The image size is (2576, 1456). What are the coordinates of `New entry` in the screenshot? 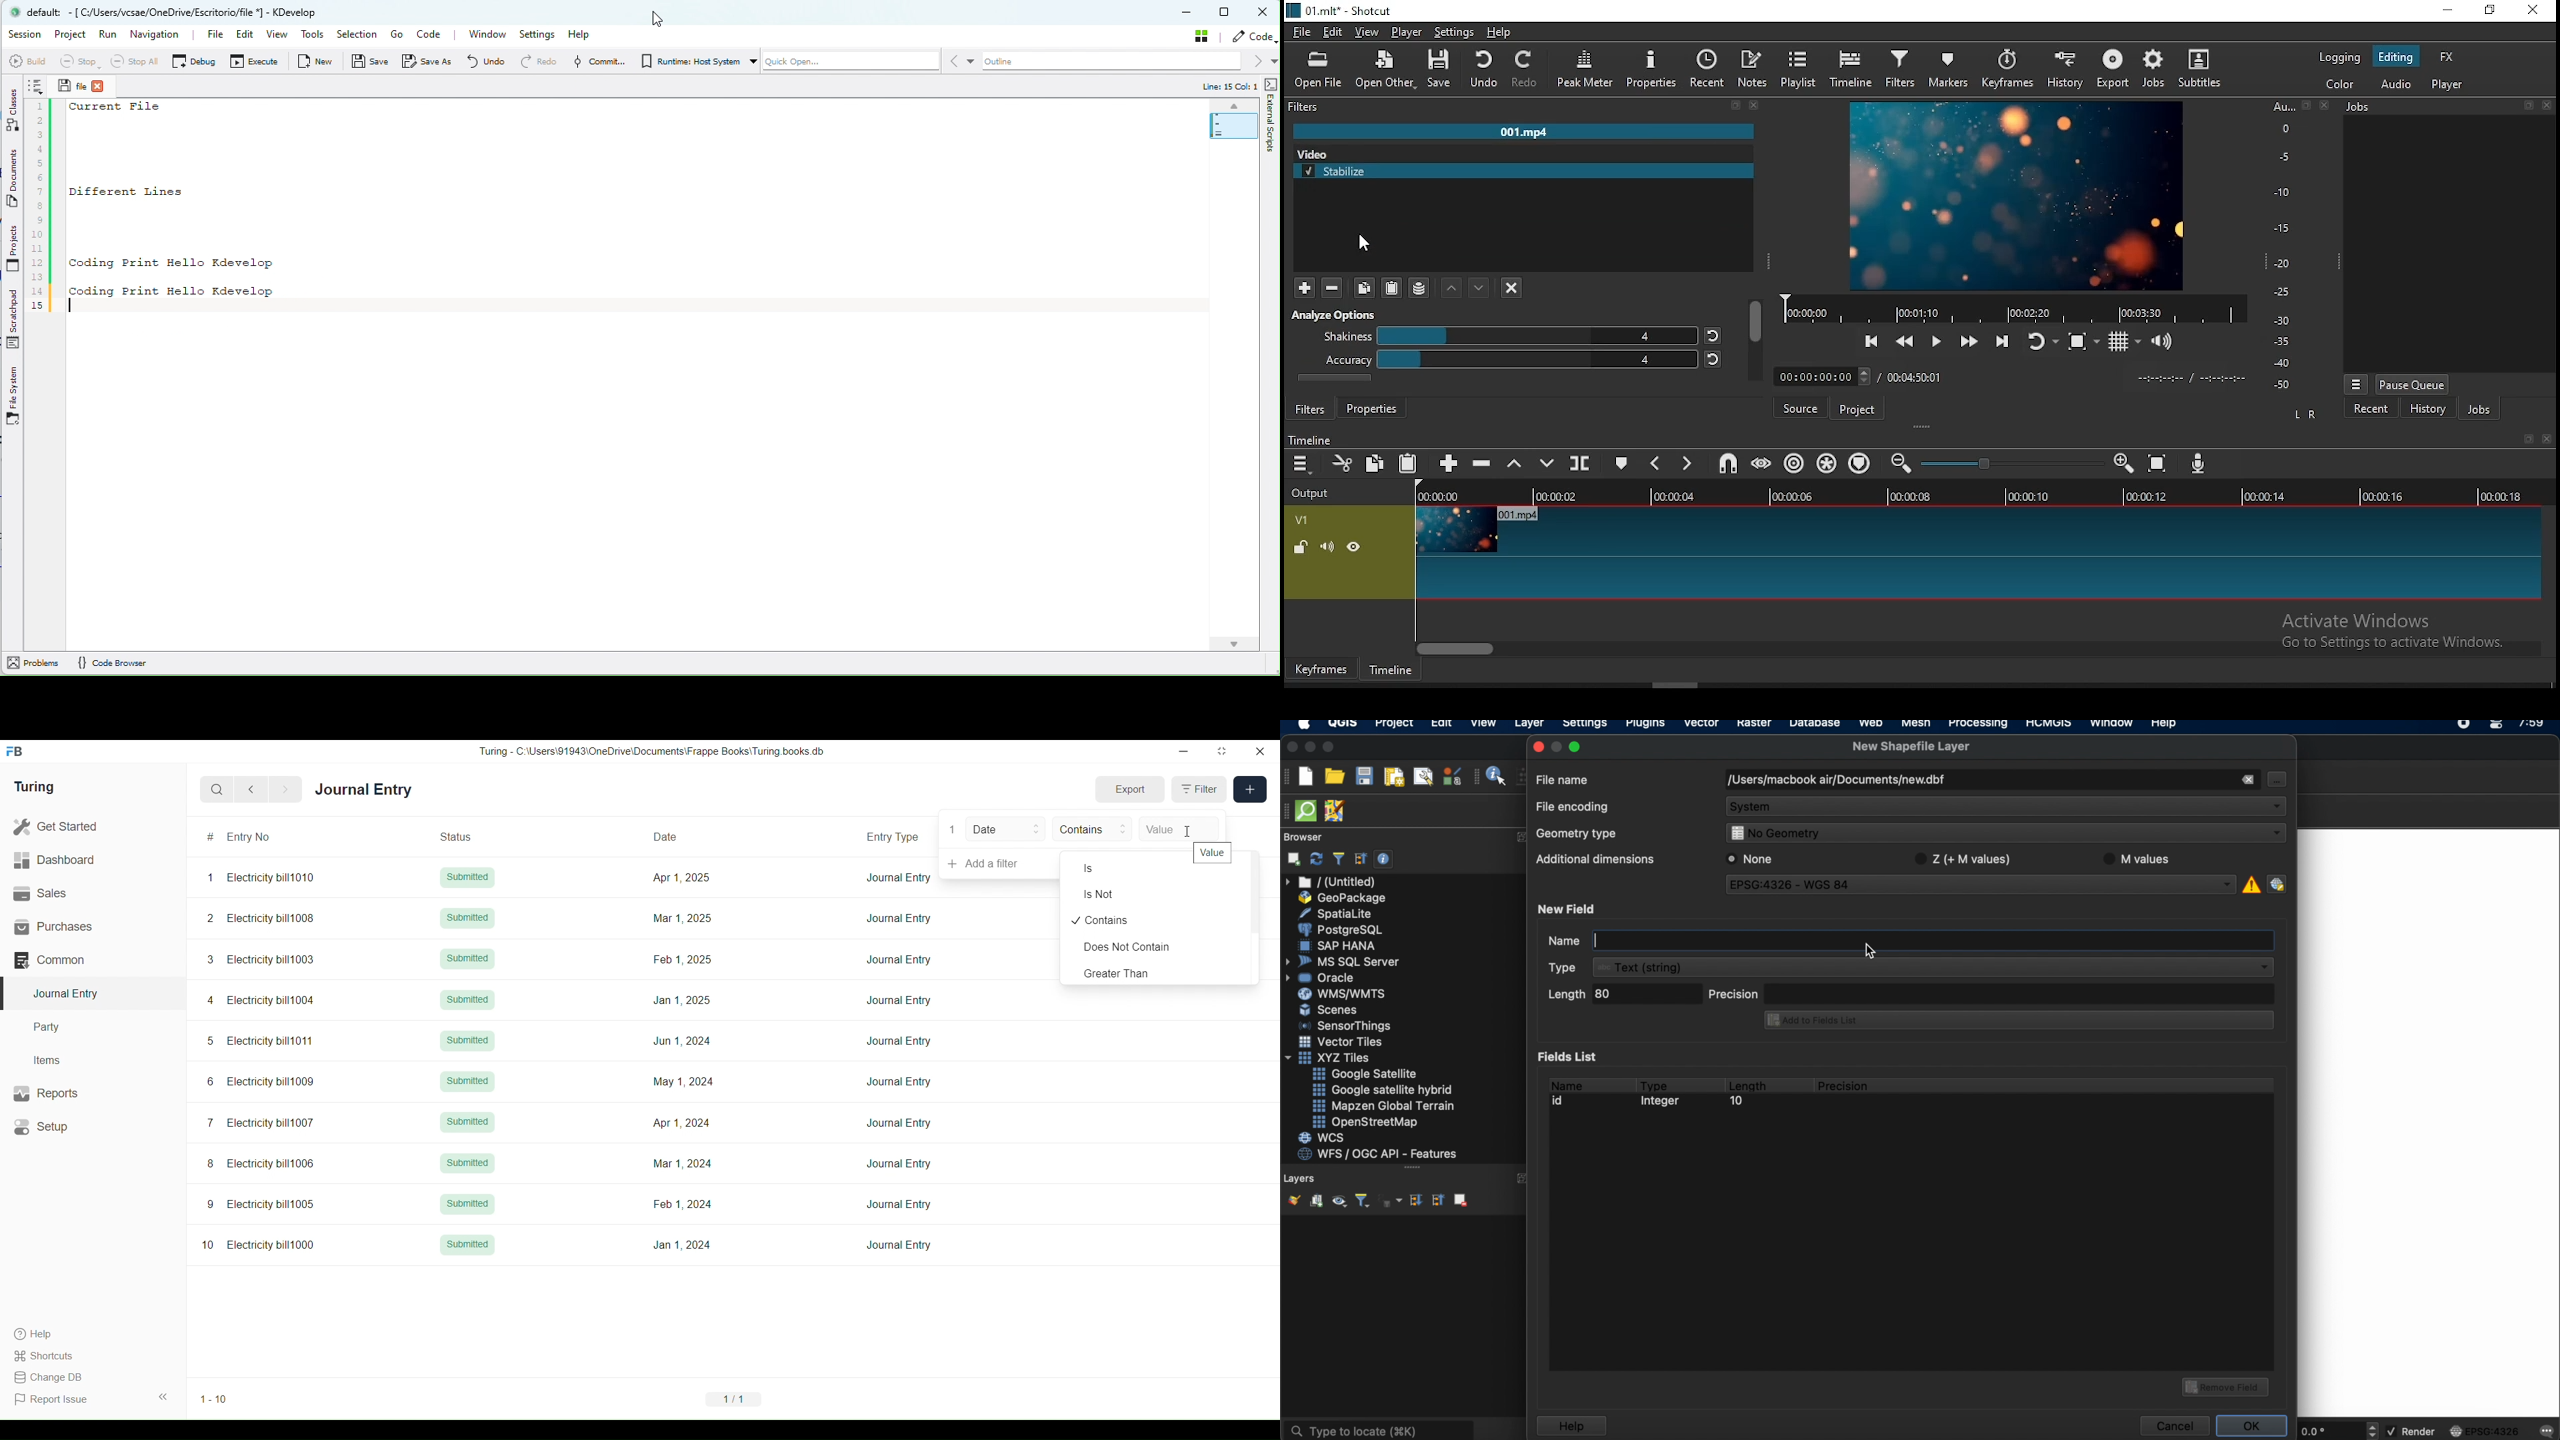 It's located at (1250, 789).